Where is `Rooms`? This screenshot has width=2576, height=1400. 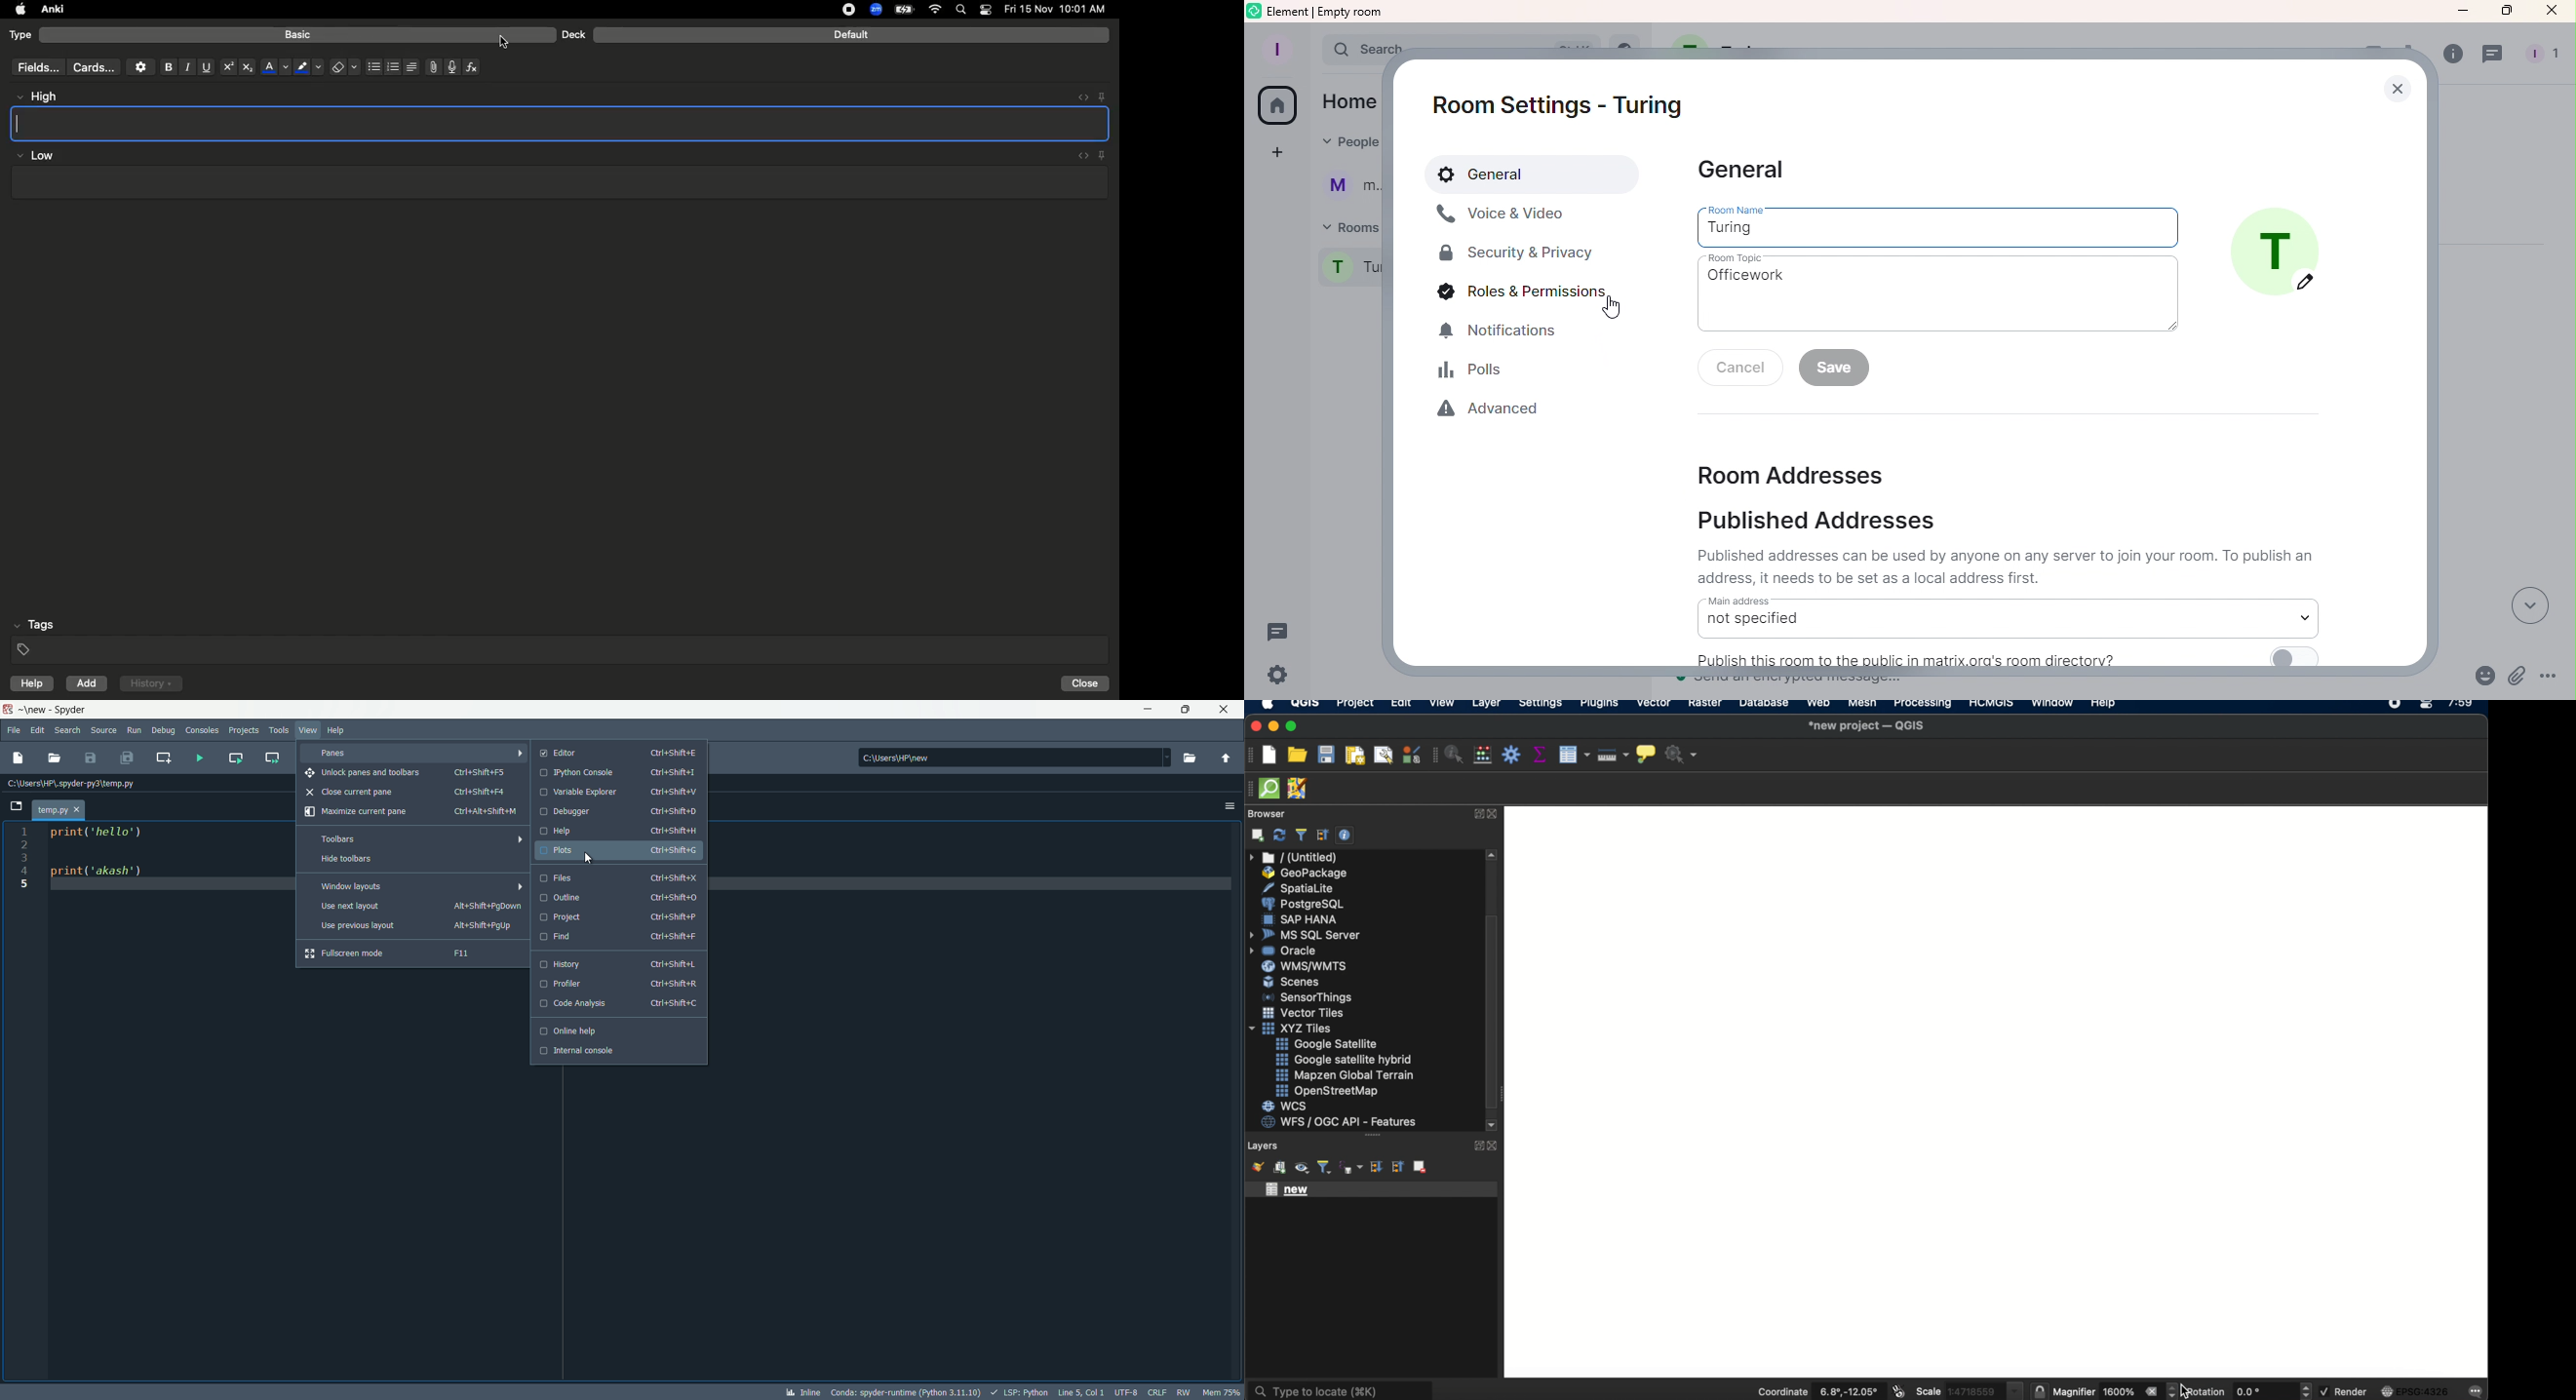
Rooms is located at coordinates (1348, 224).